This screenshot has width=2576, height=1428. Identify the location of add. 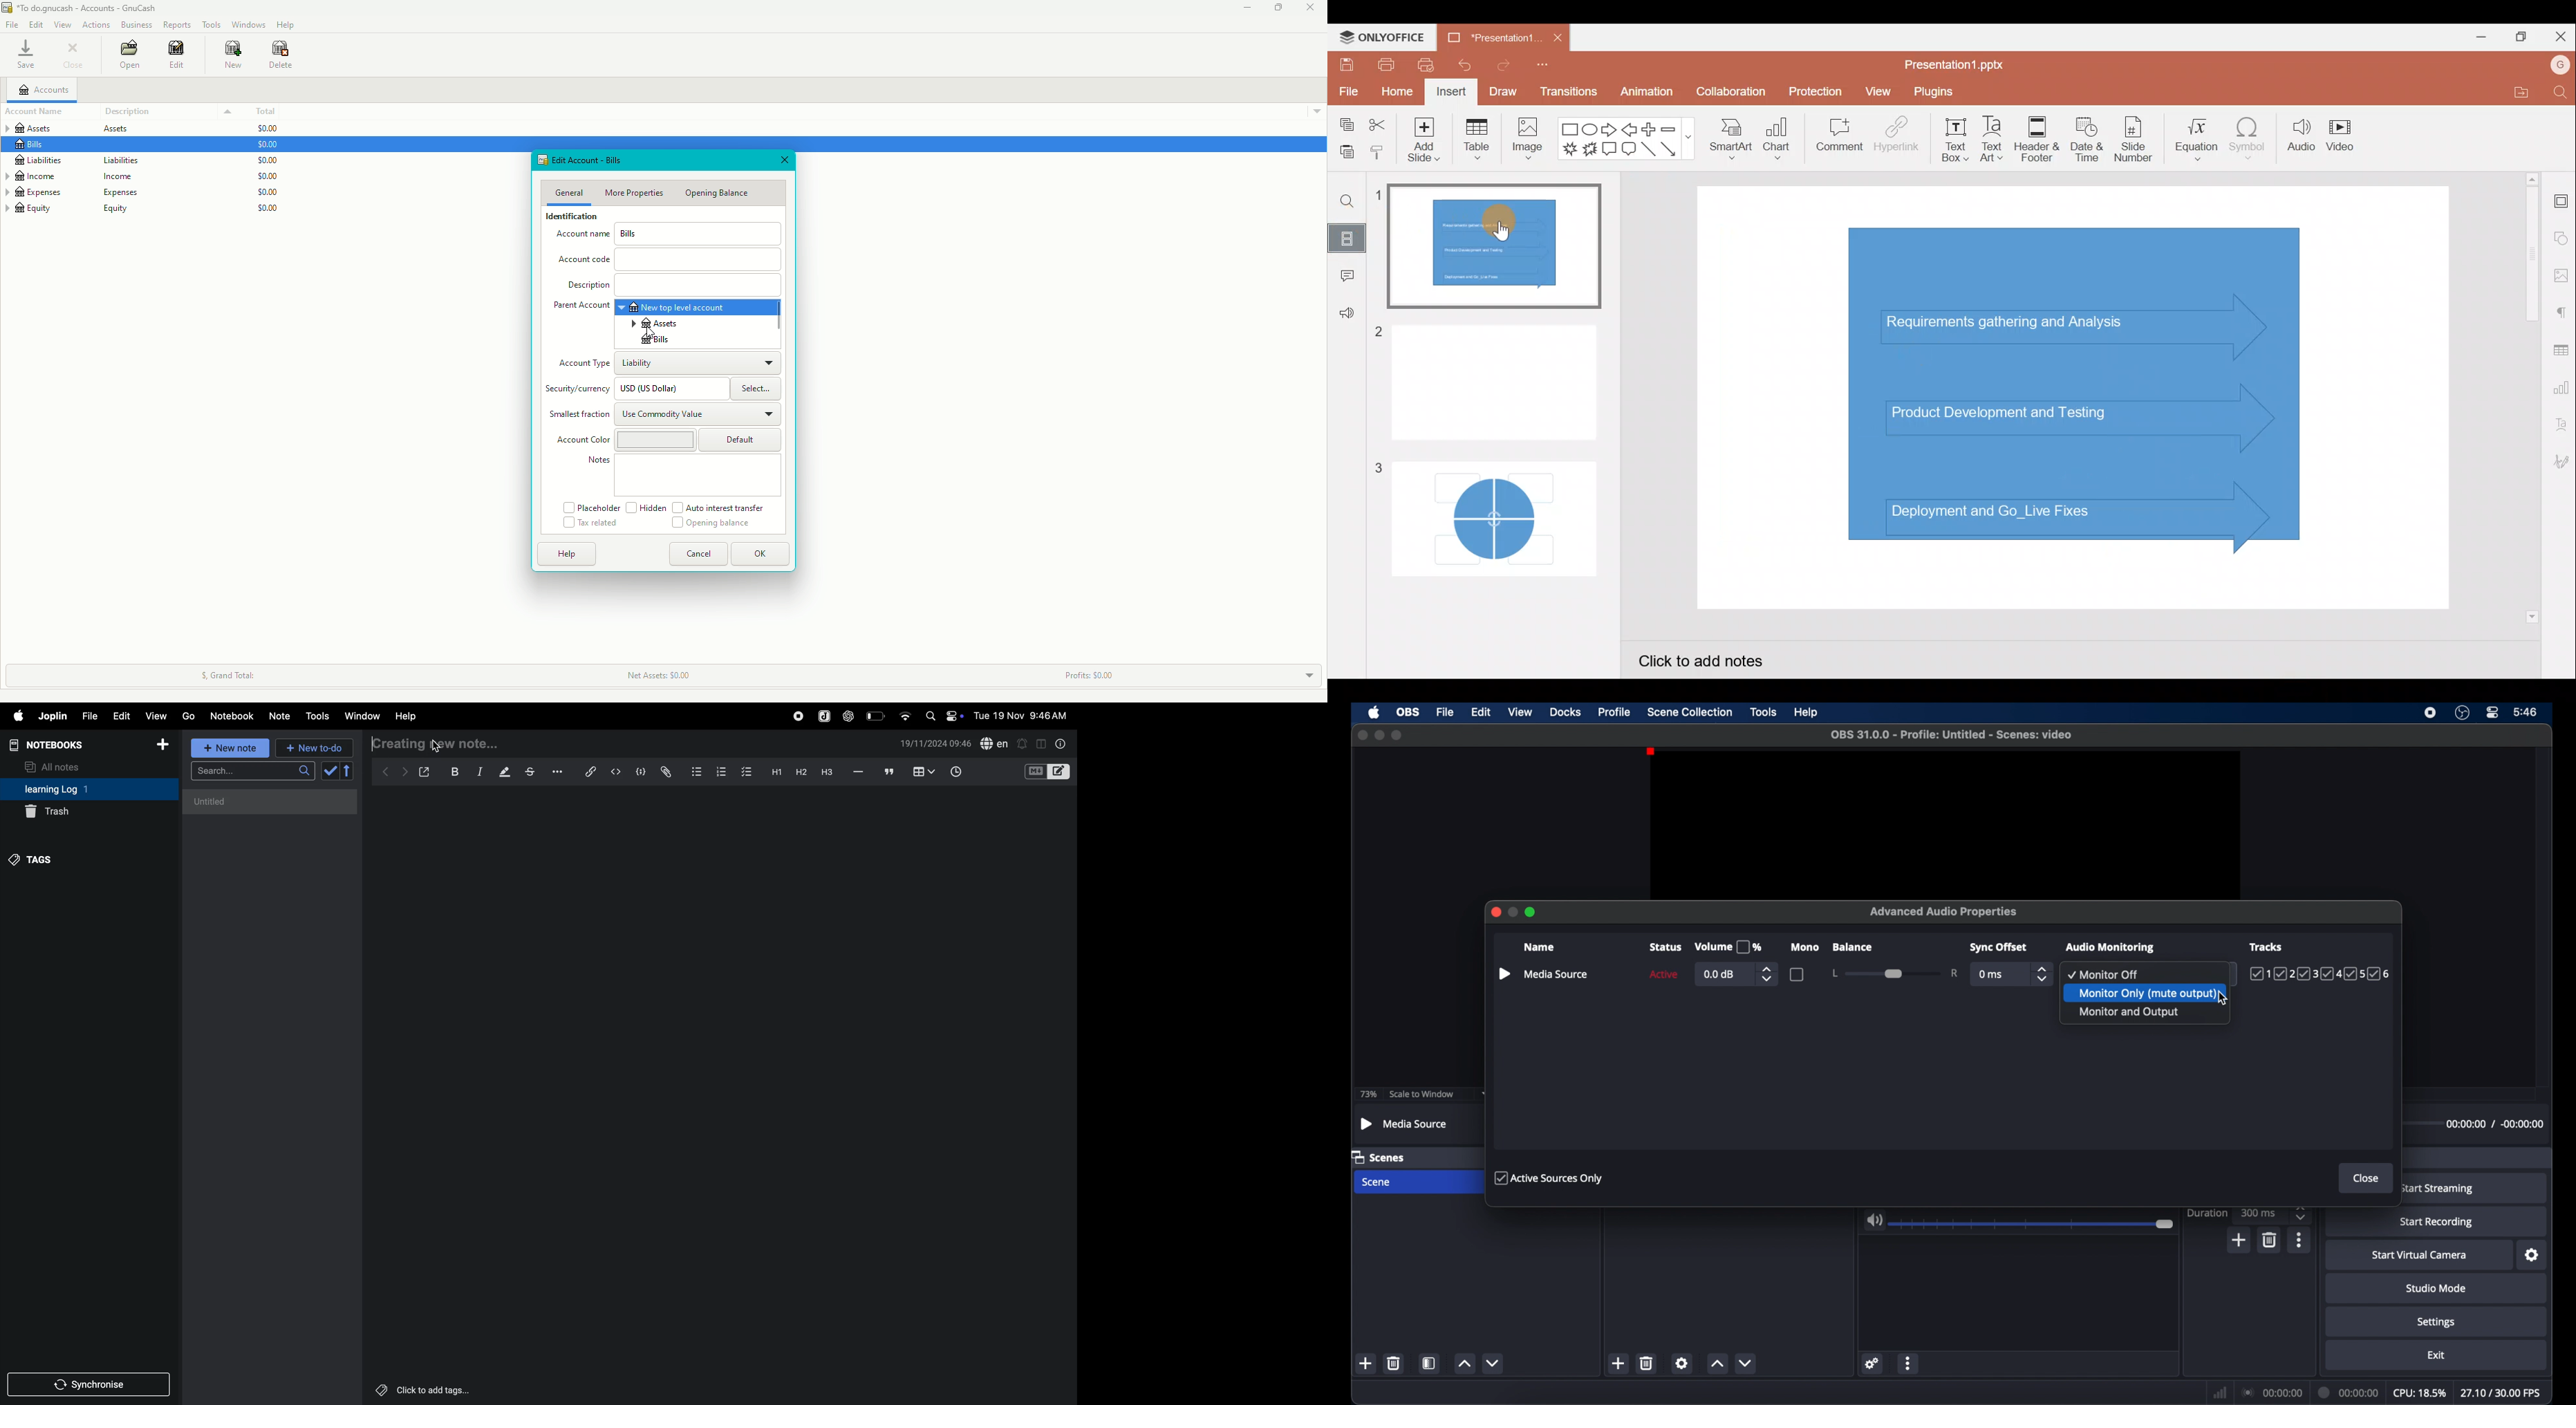
(163, 747).